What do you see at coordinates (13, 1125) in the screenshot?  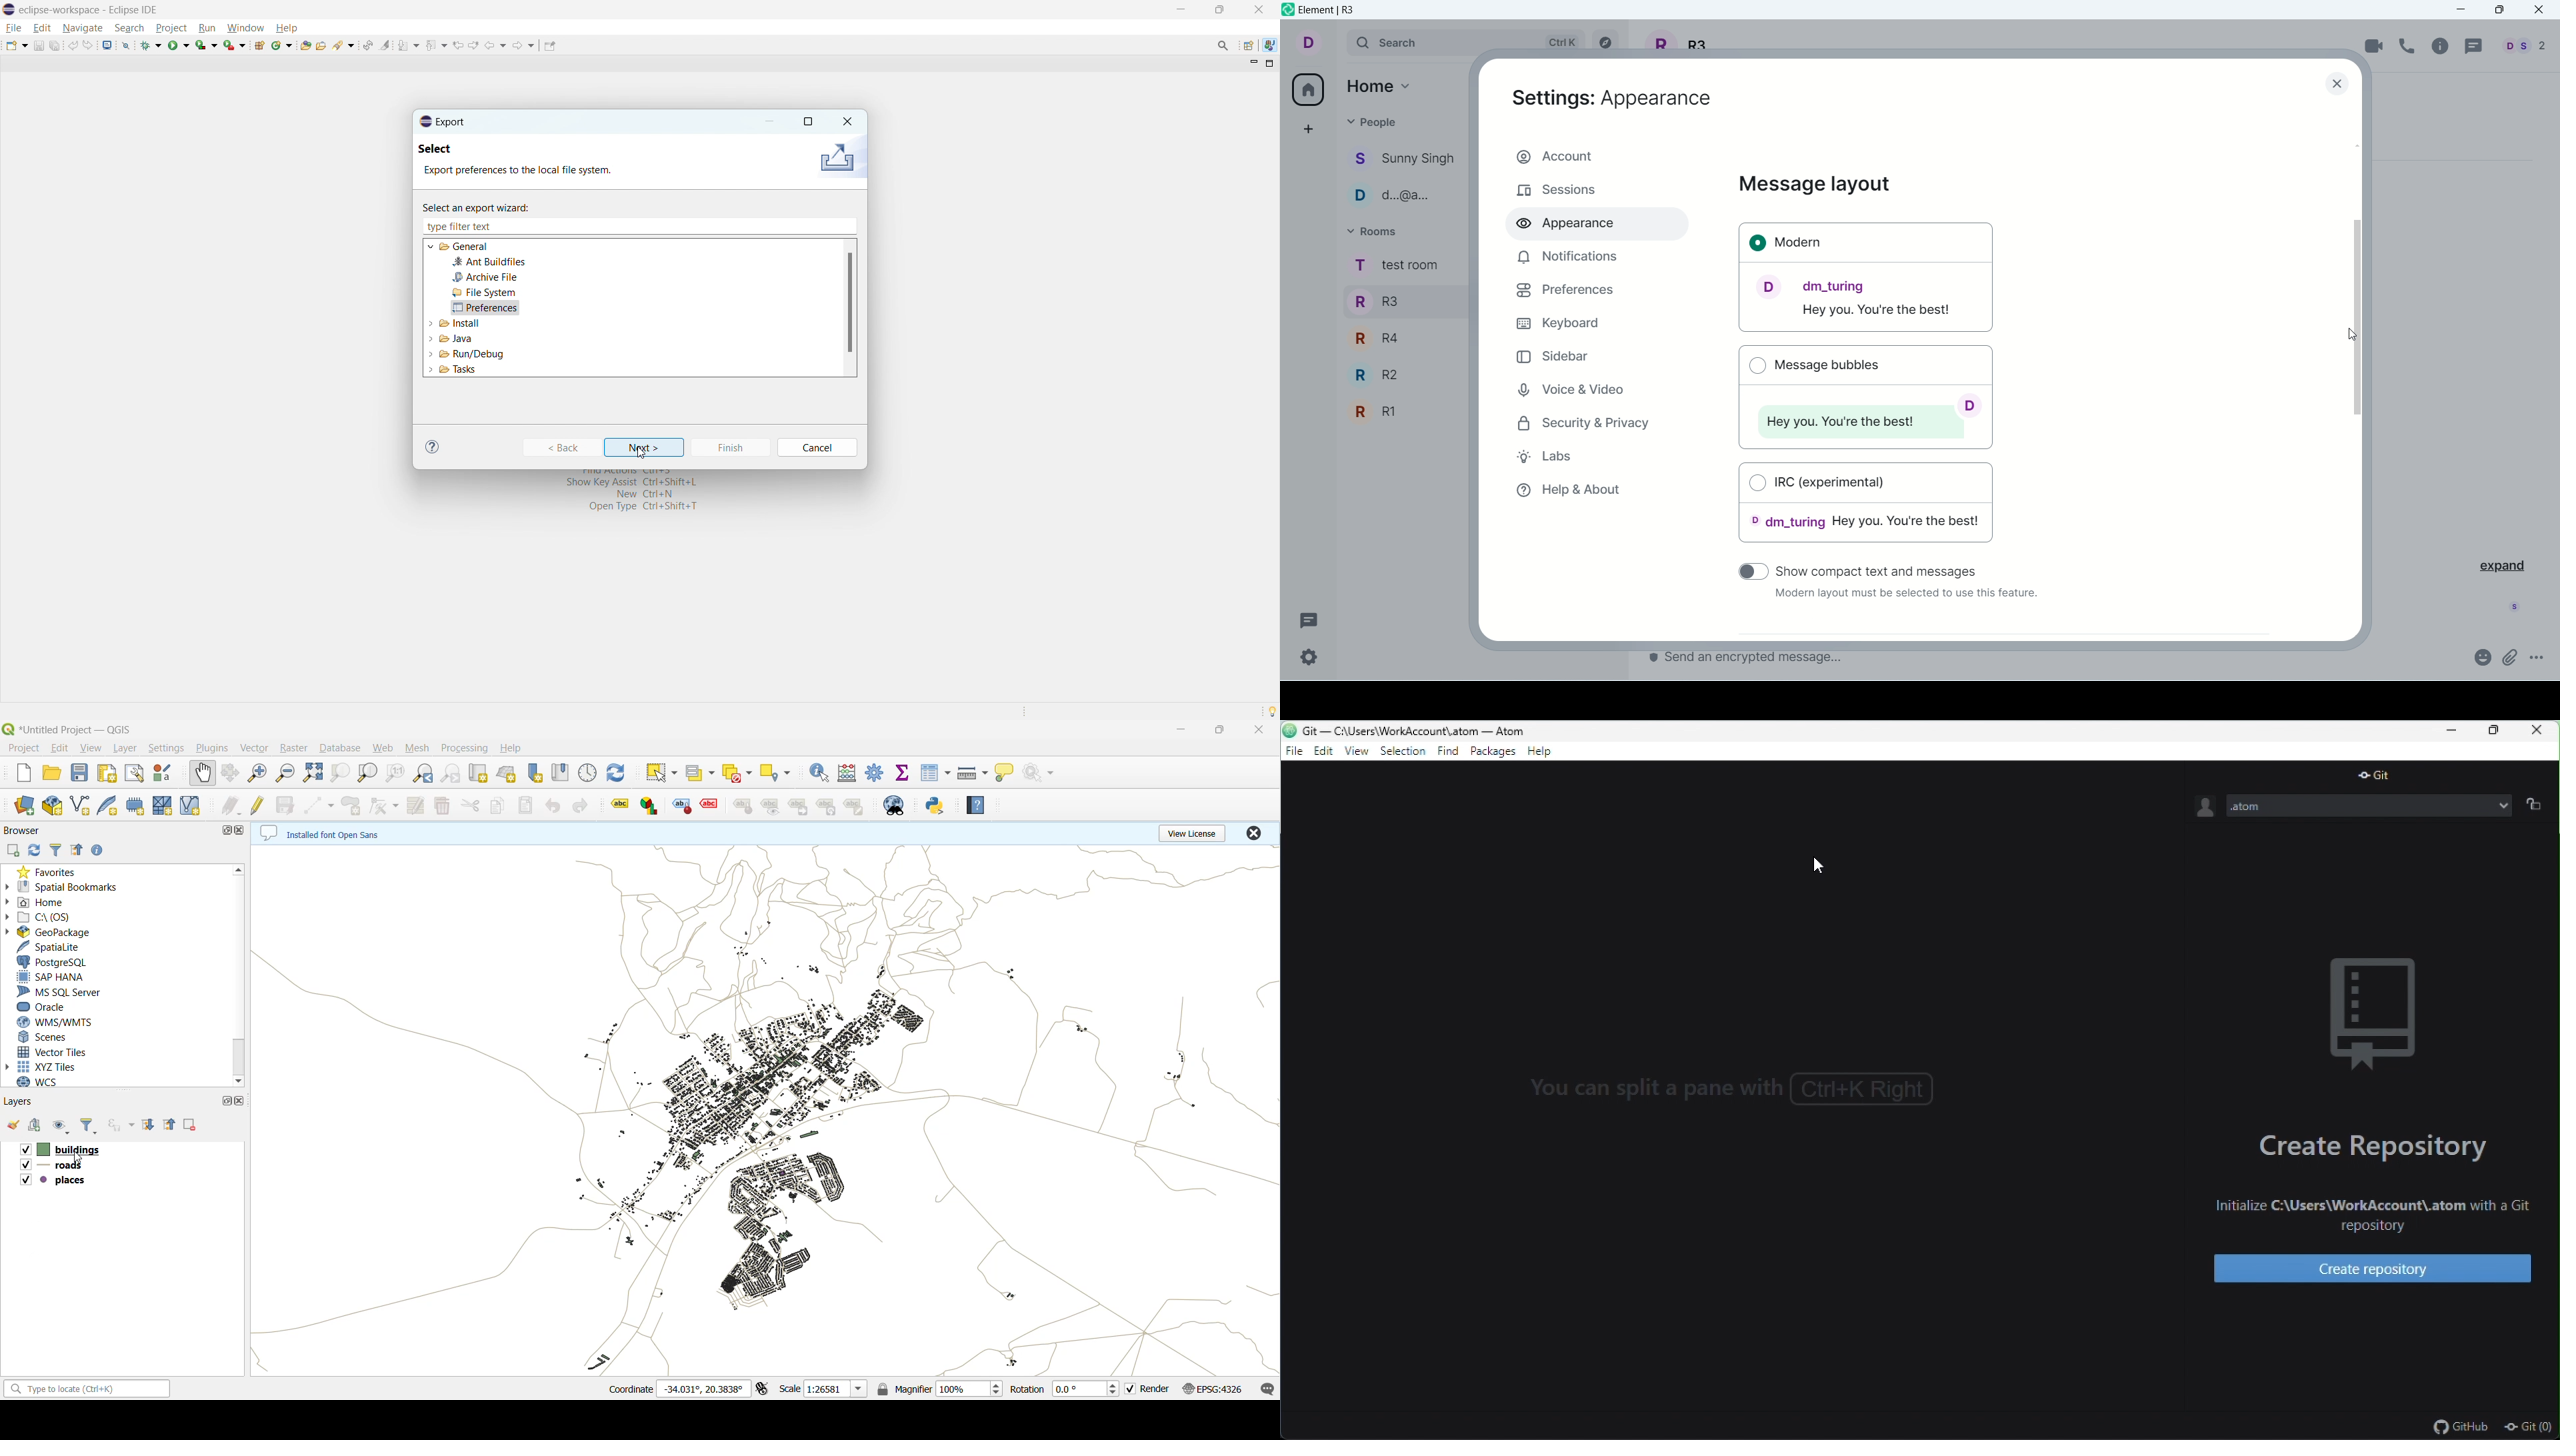 I see `open` at bounding box center [13, 1125].